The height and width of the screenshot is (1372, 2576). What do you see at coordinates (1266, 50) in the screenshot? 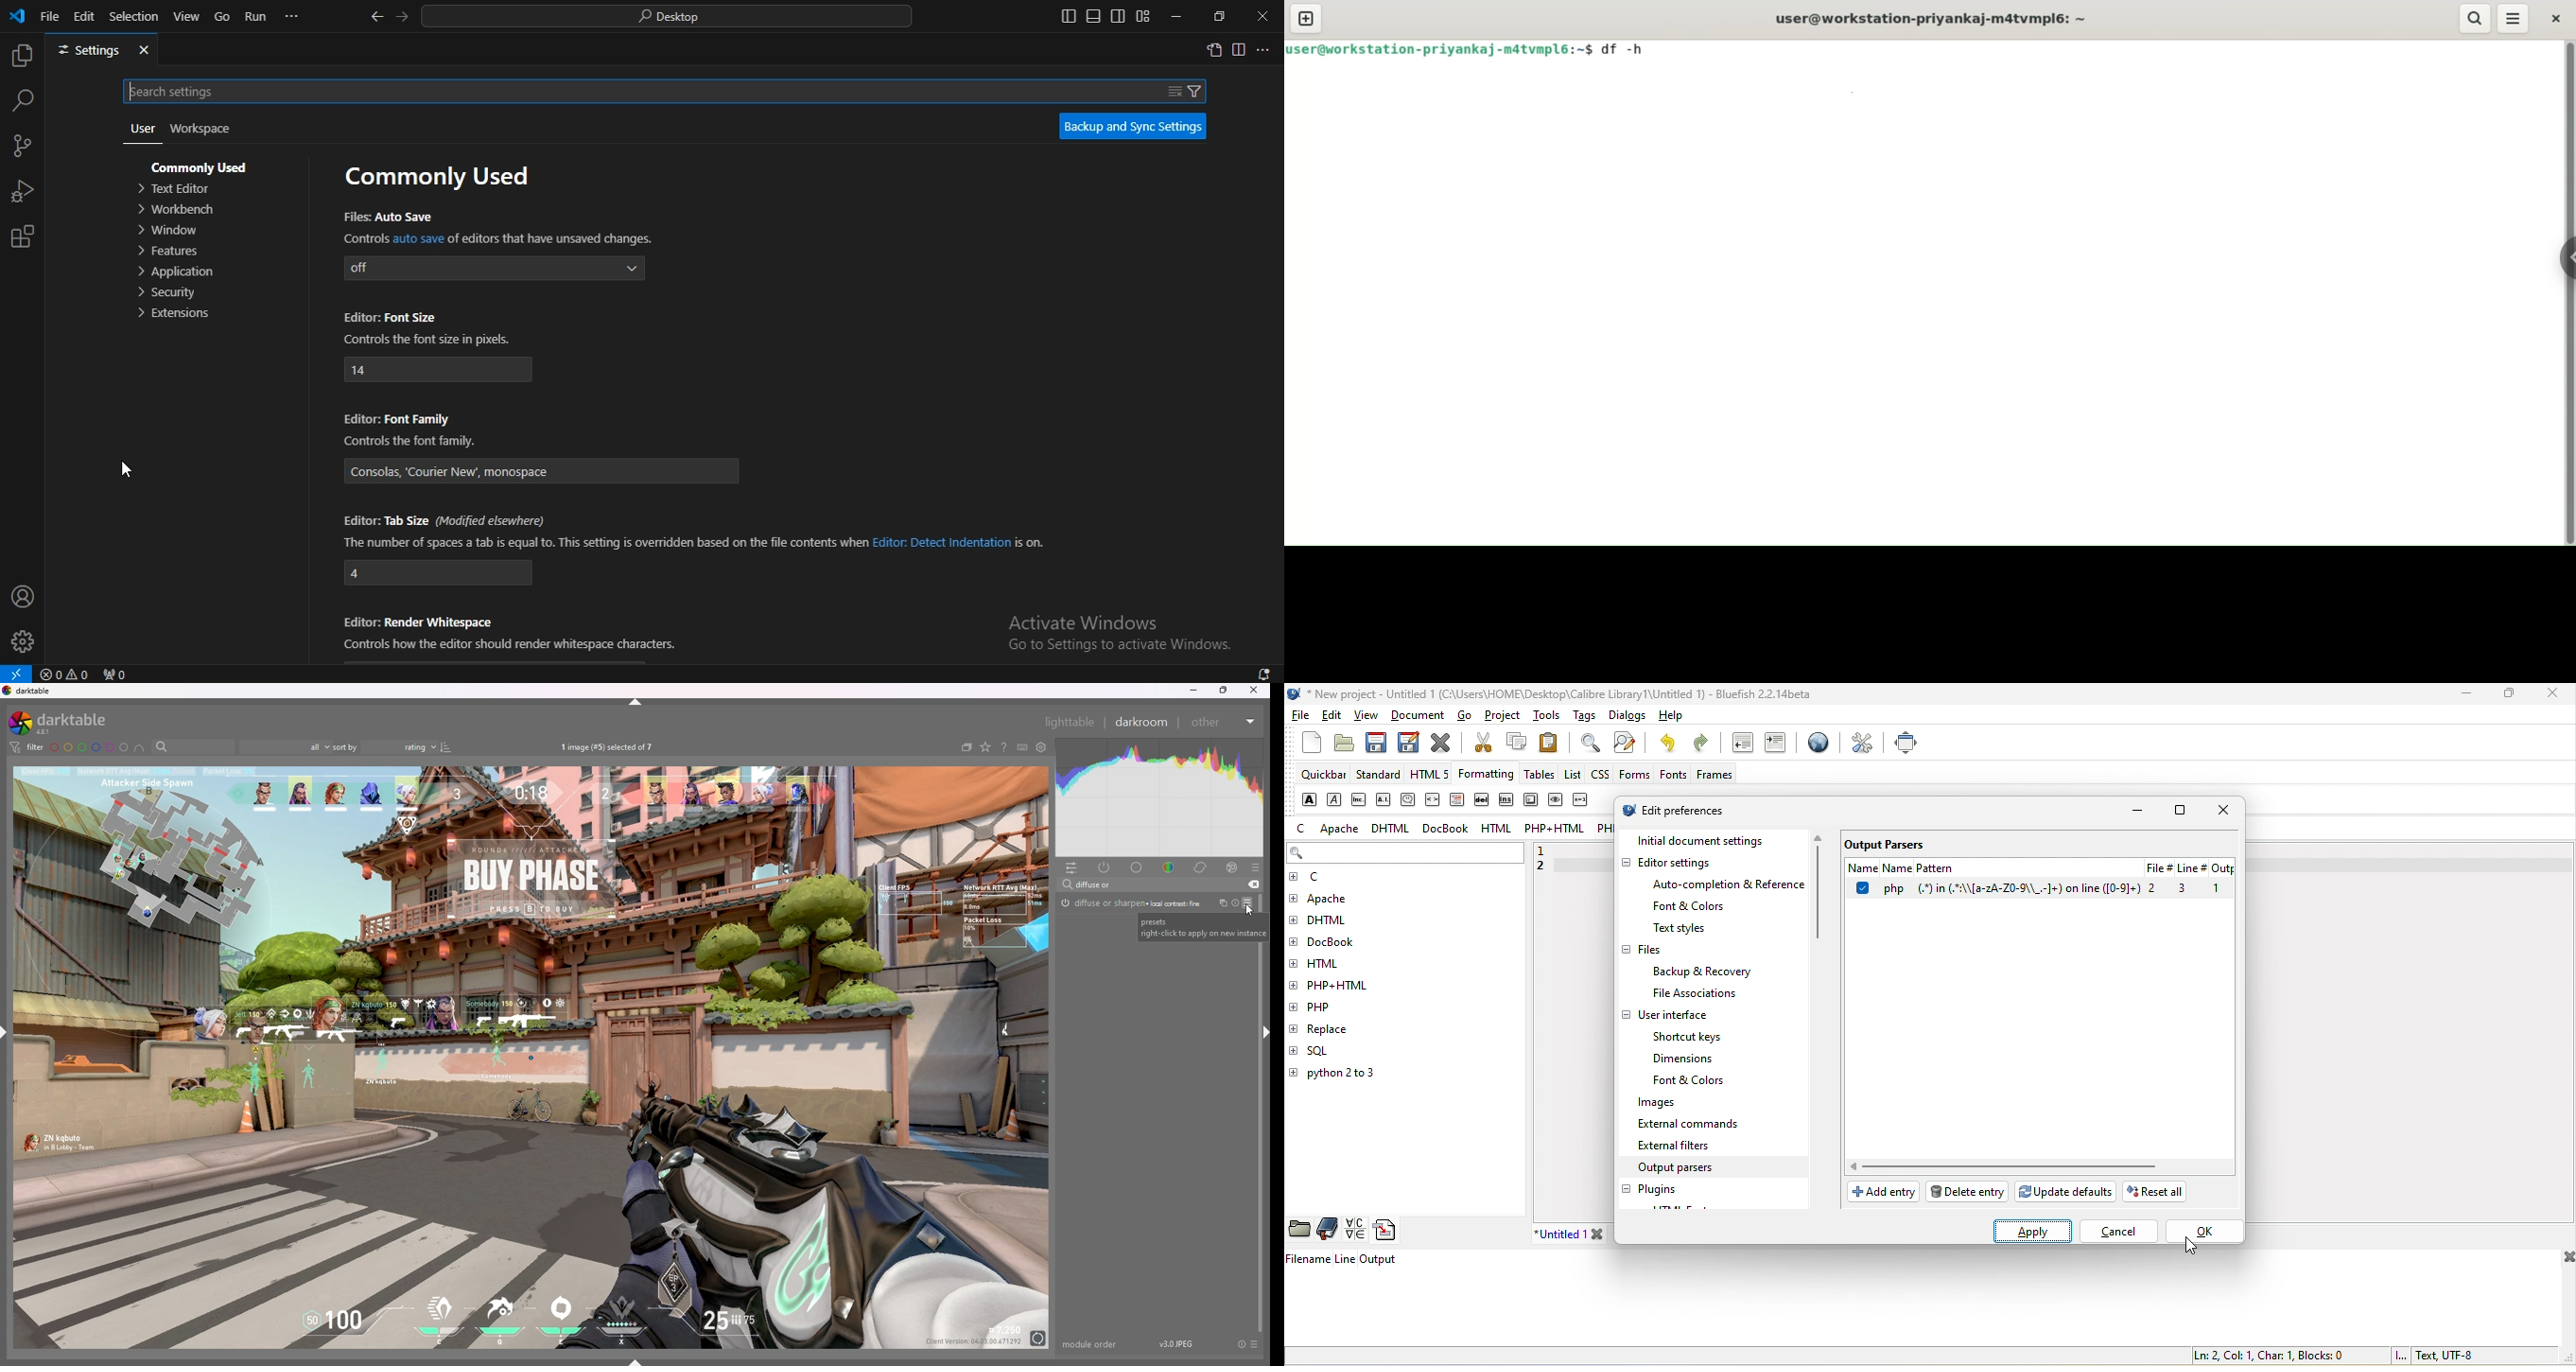
I see `more actions` at bounding box center [1266, 50].